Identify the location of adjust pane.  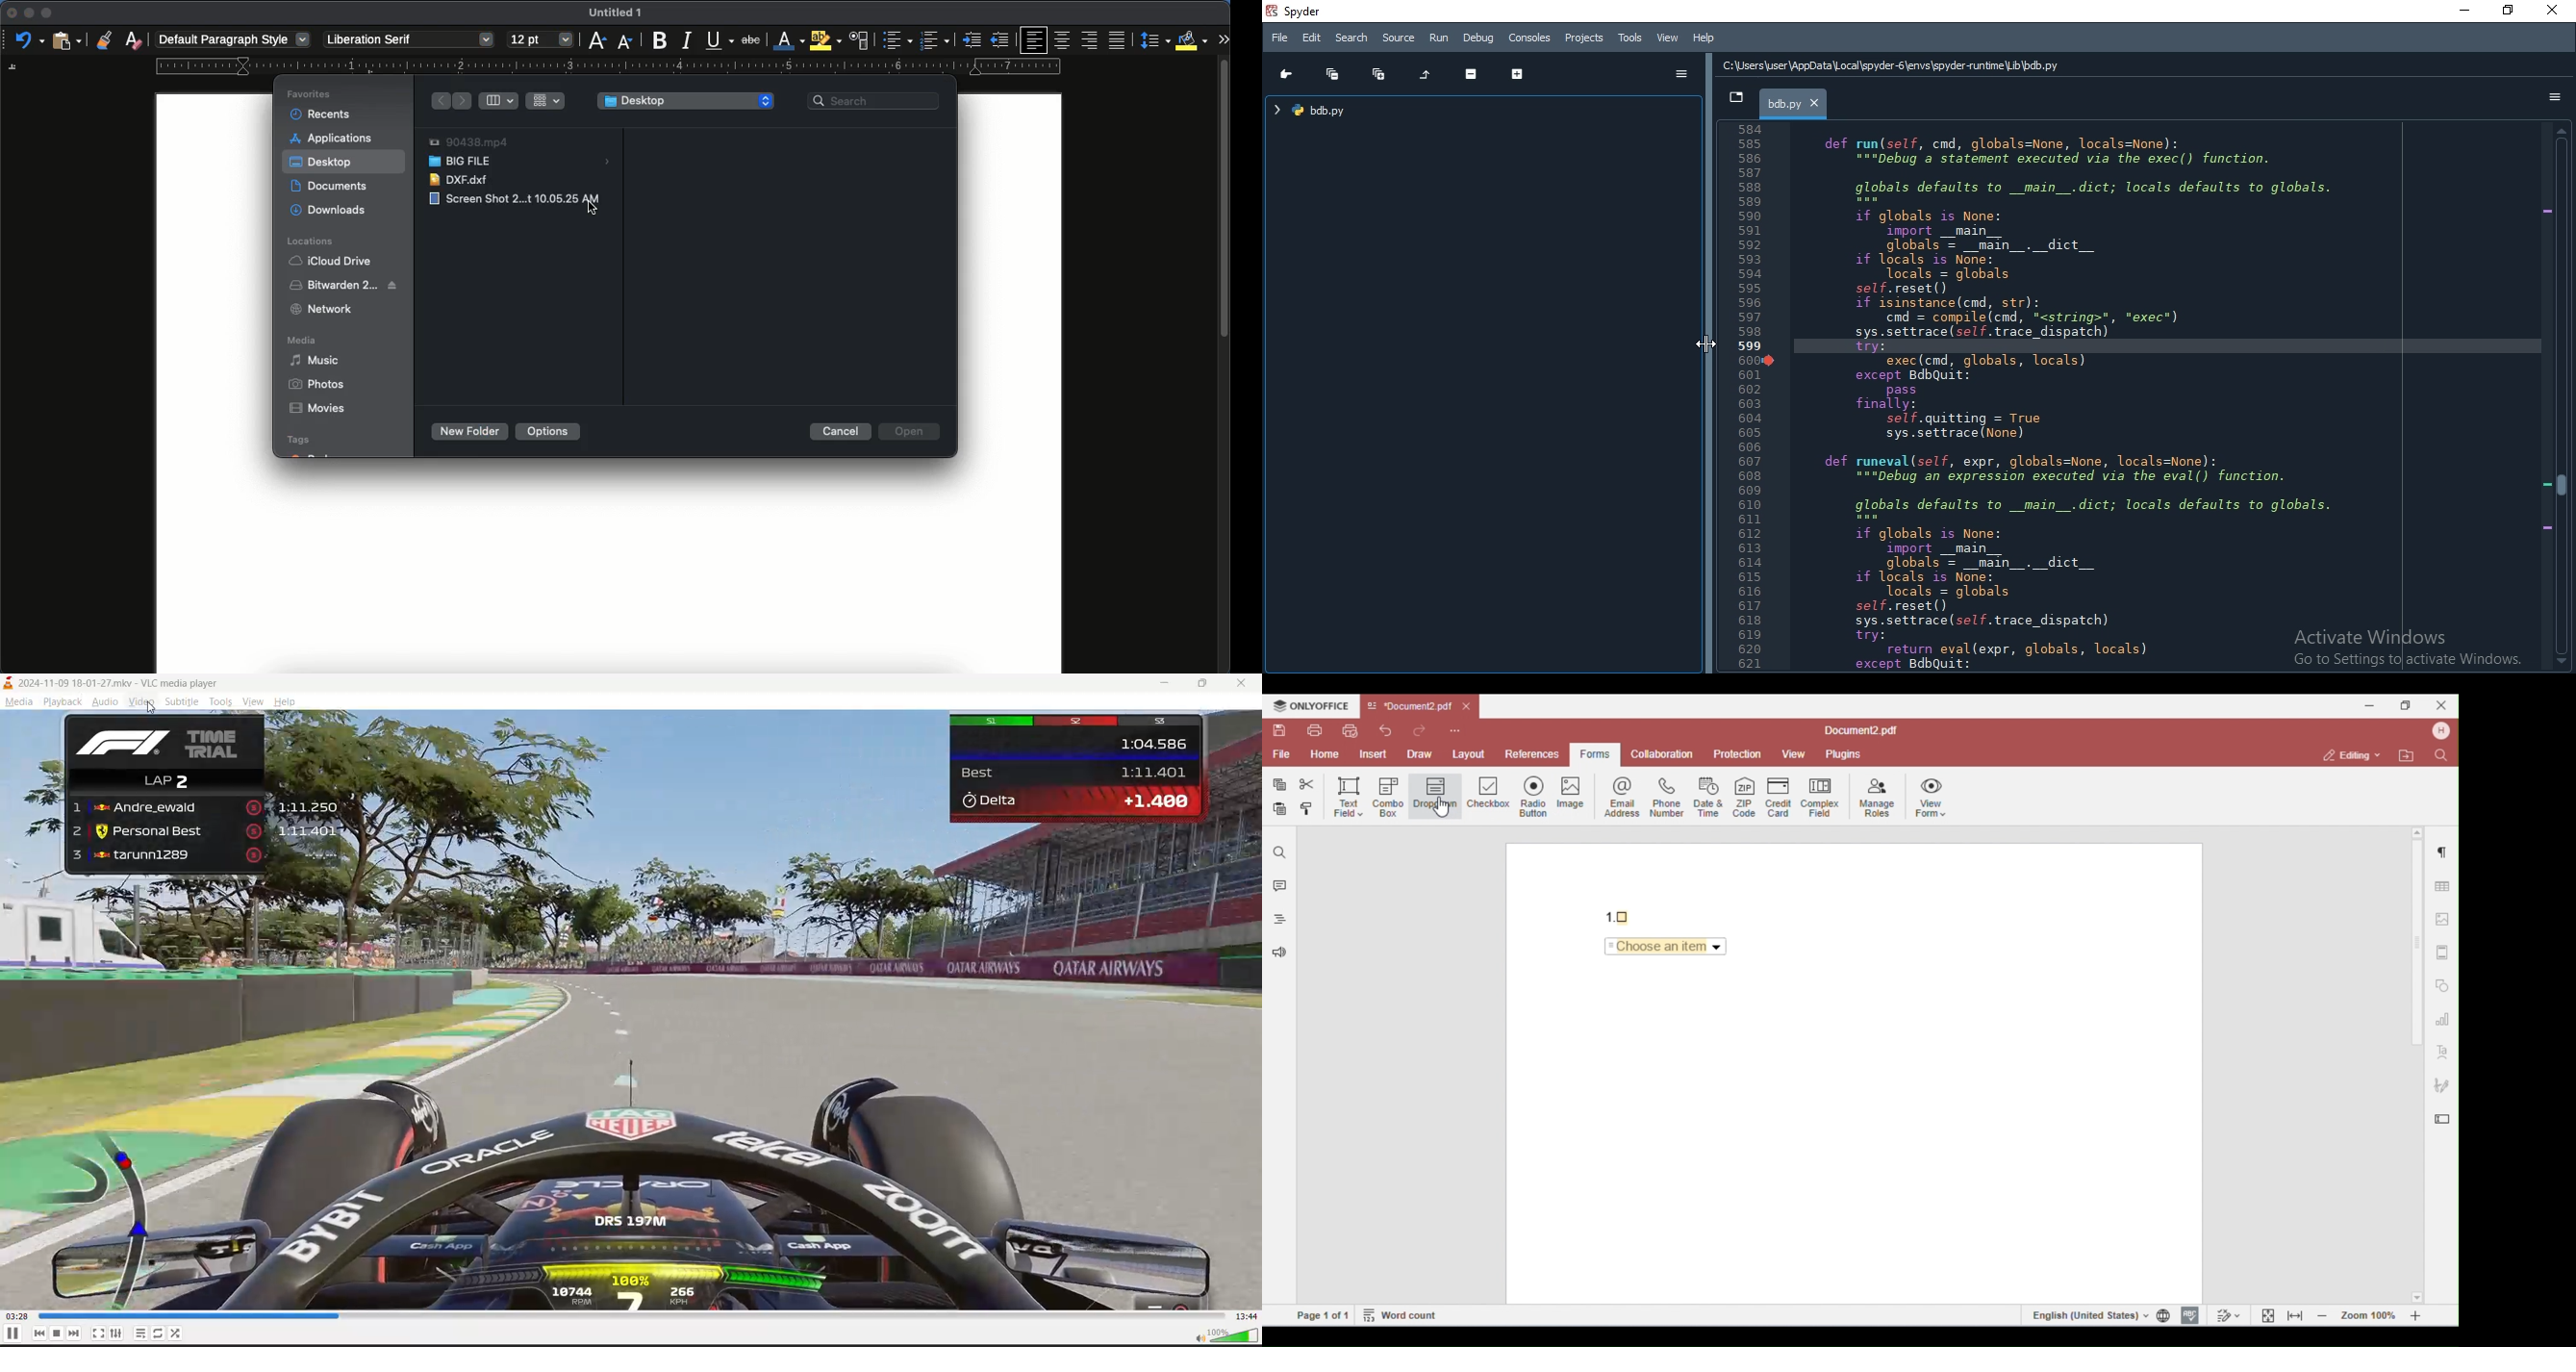
(1708, 361).